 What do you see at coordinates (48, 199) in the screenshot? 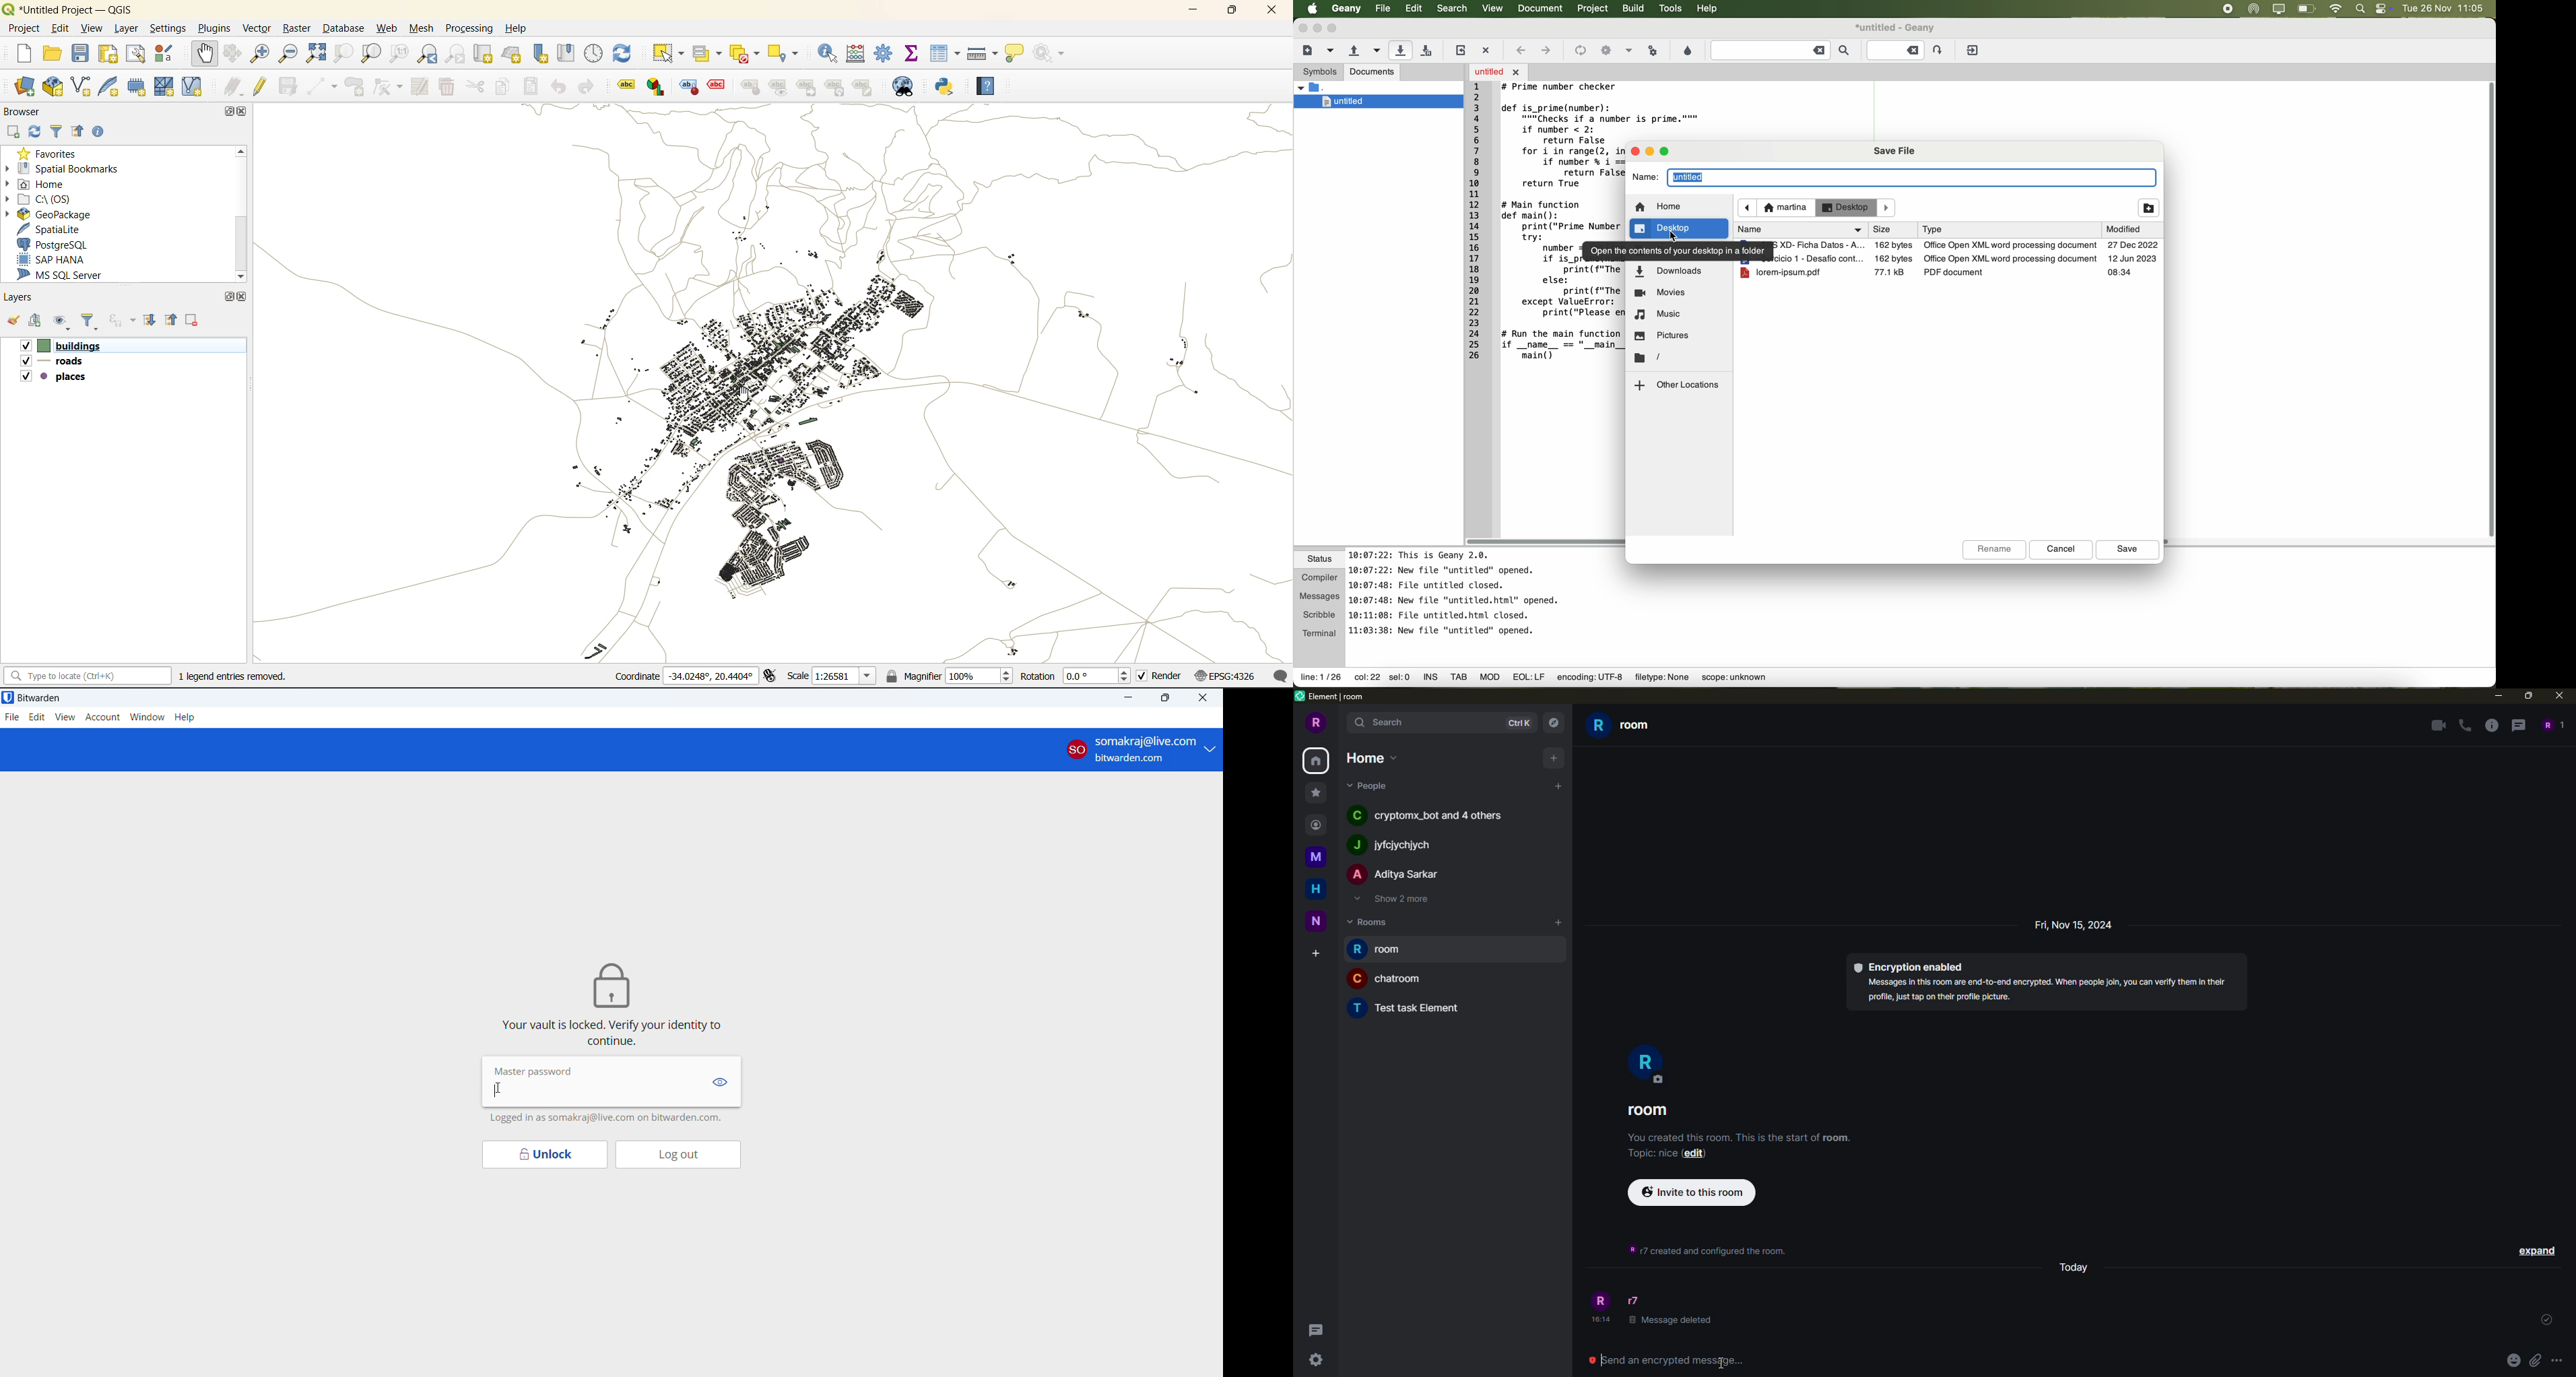
I see `c\:os` at bounding box center [48, 199].